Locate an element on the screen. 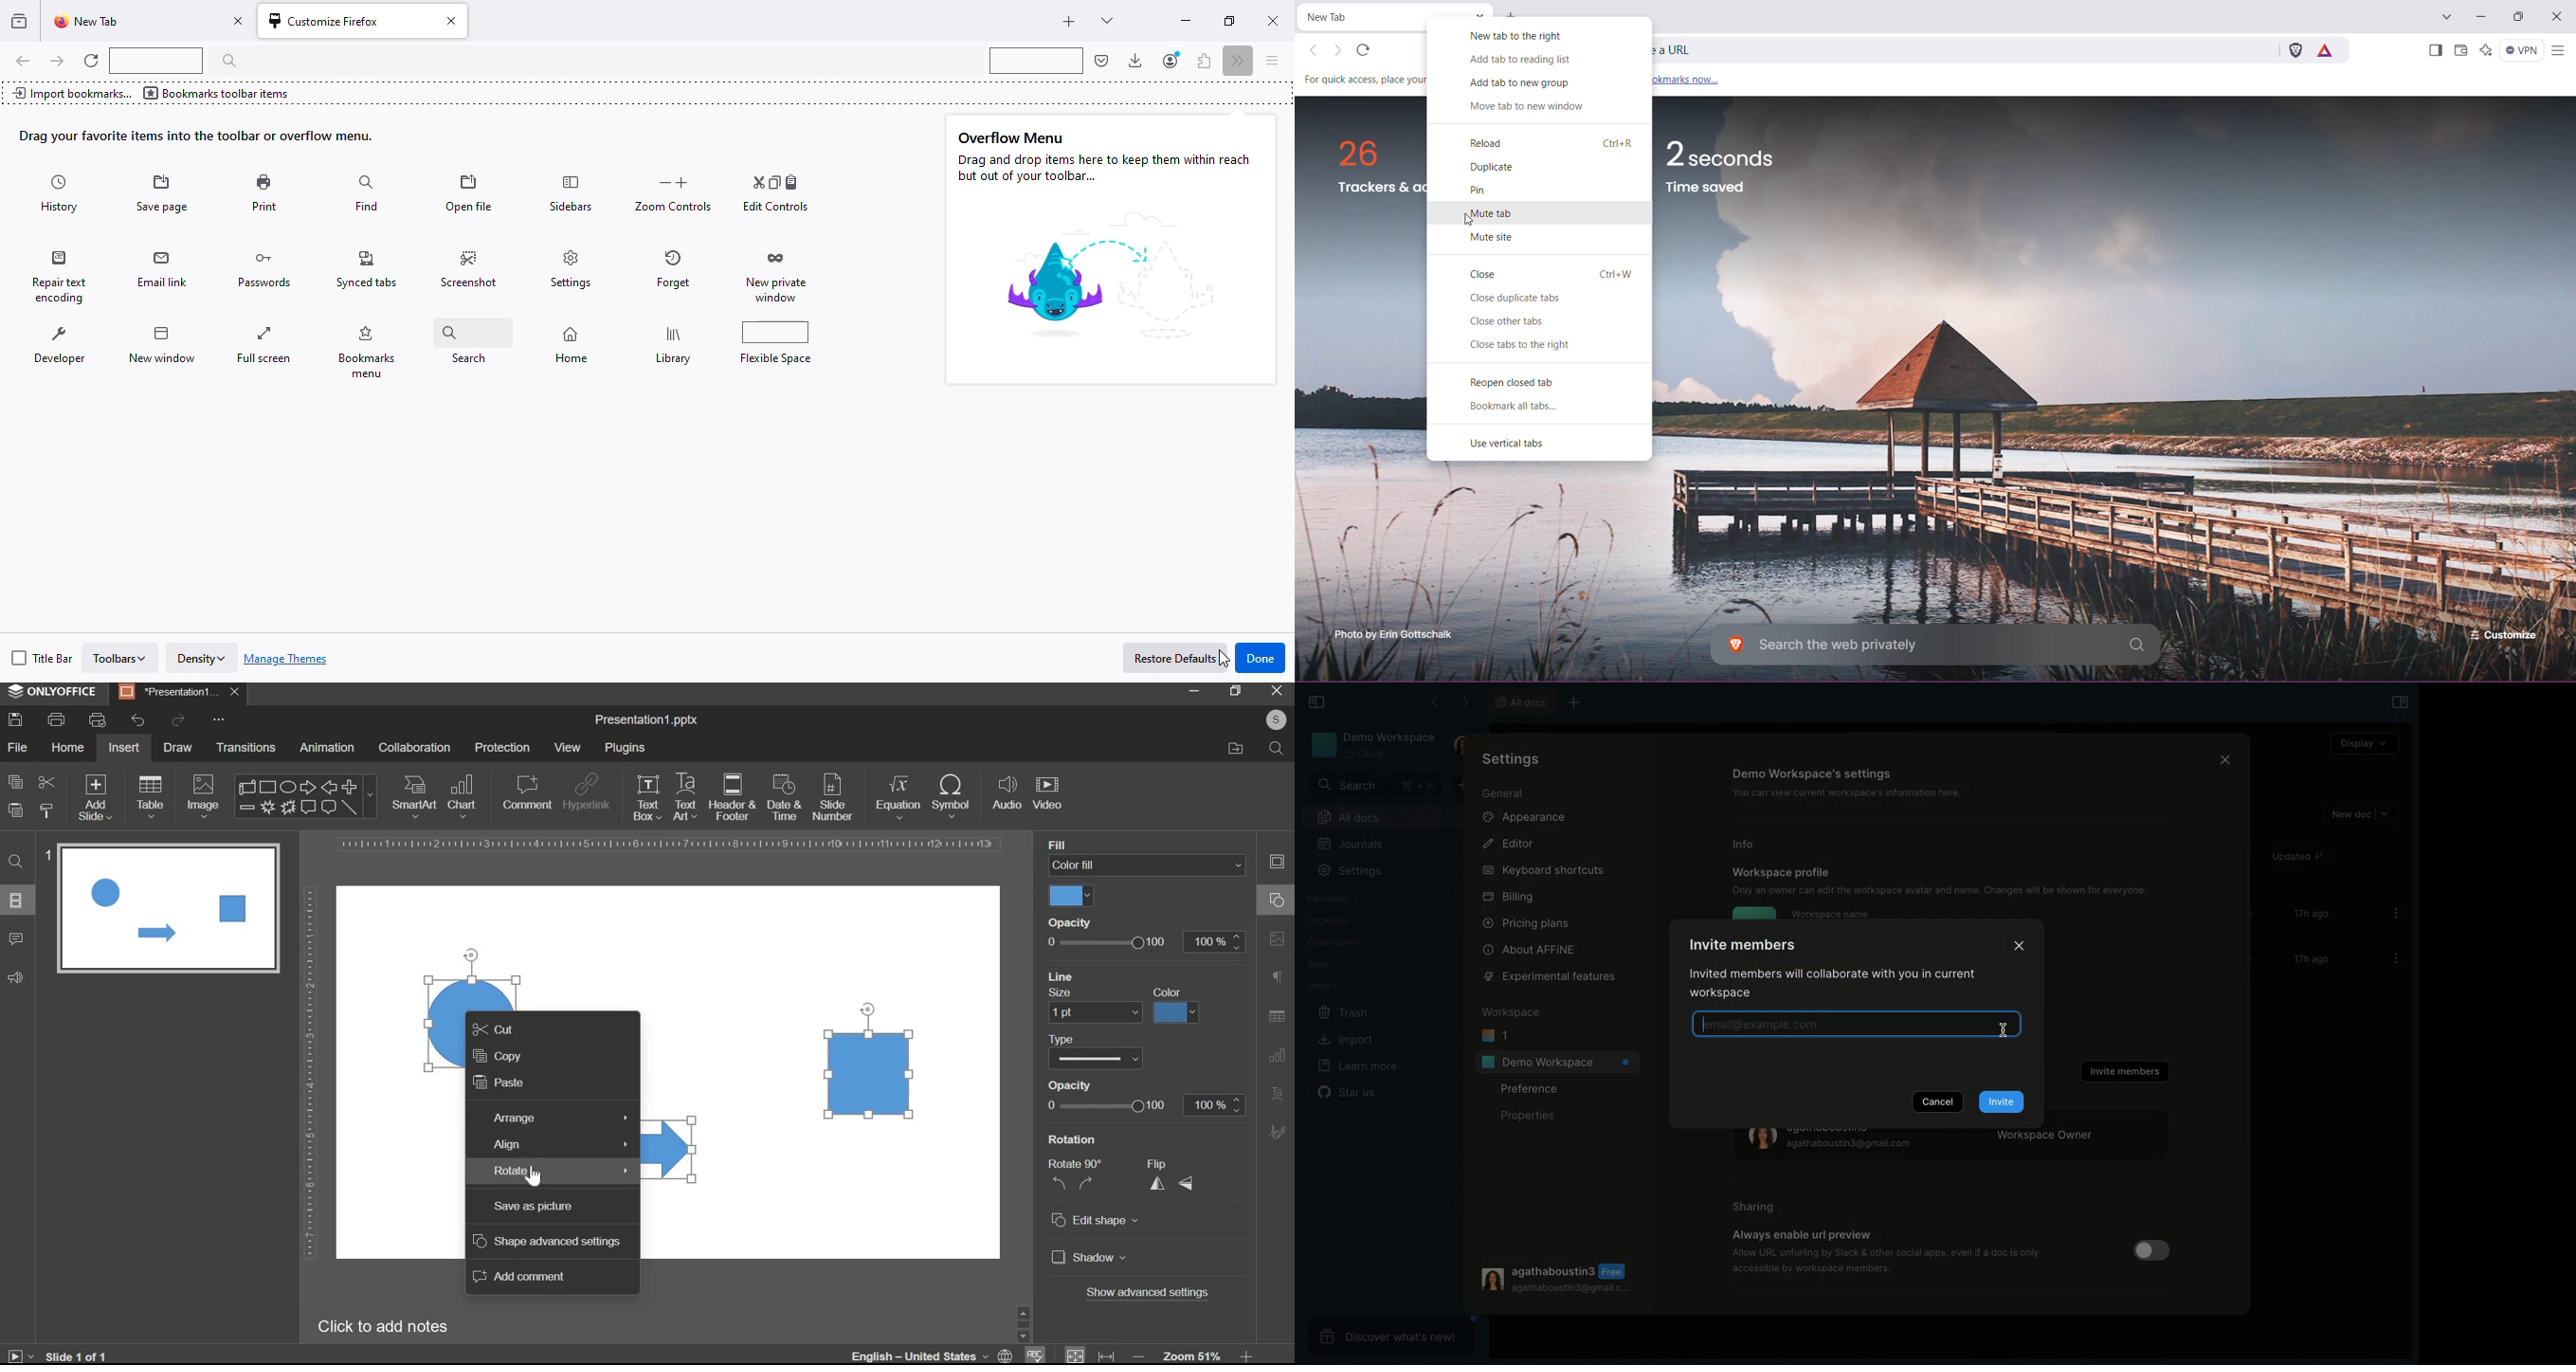  new private window is located at coordinates (777, 278).